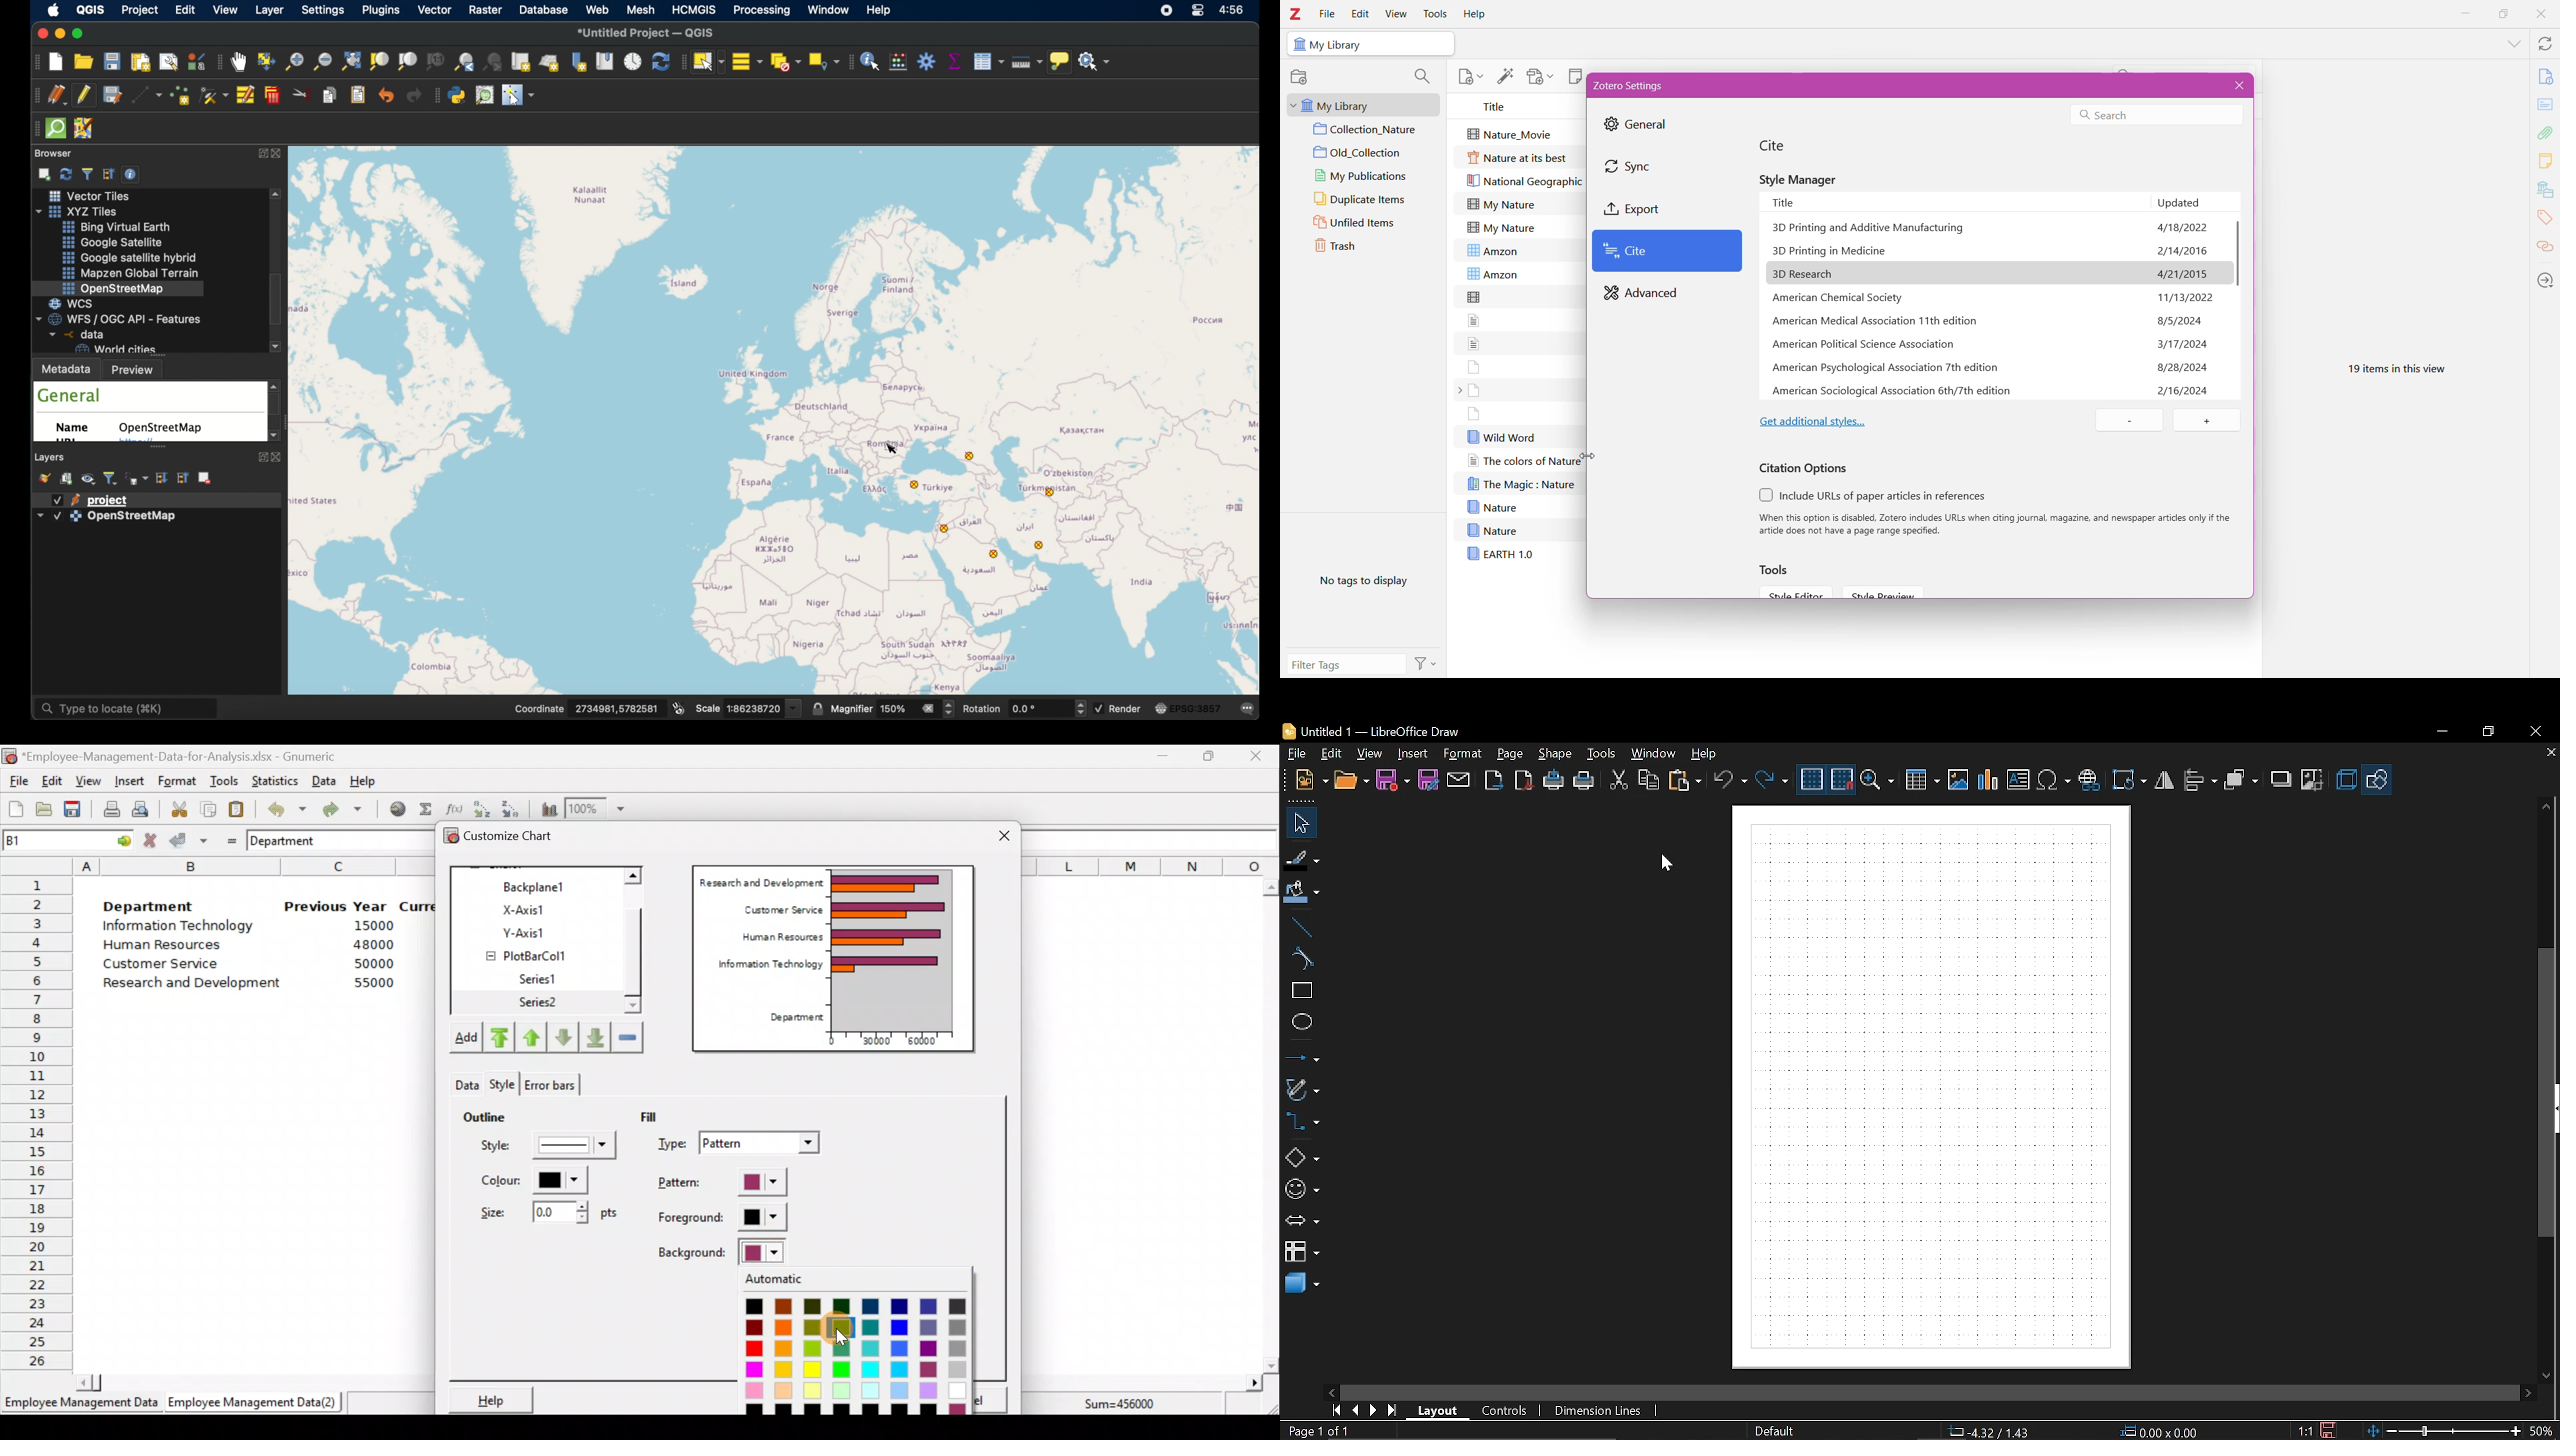 The image size is (2576, 1456). What do you see at coordinates (17, 781) in the screenshot?
I see `File` at bounding box center [17, 781].